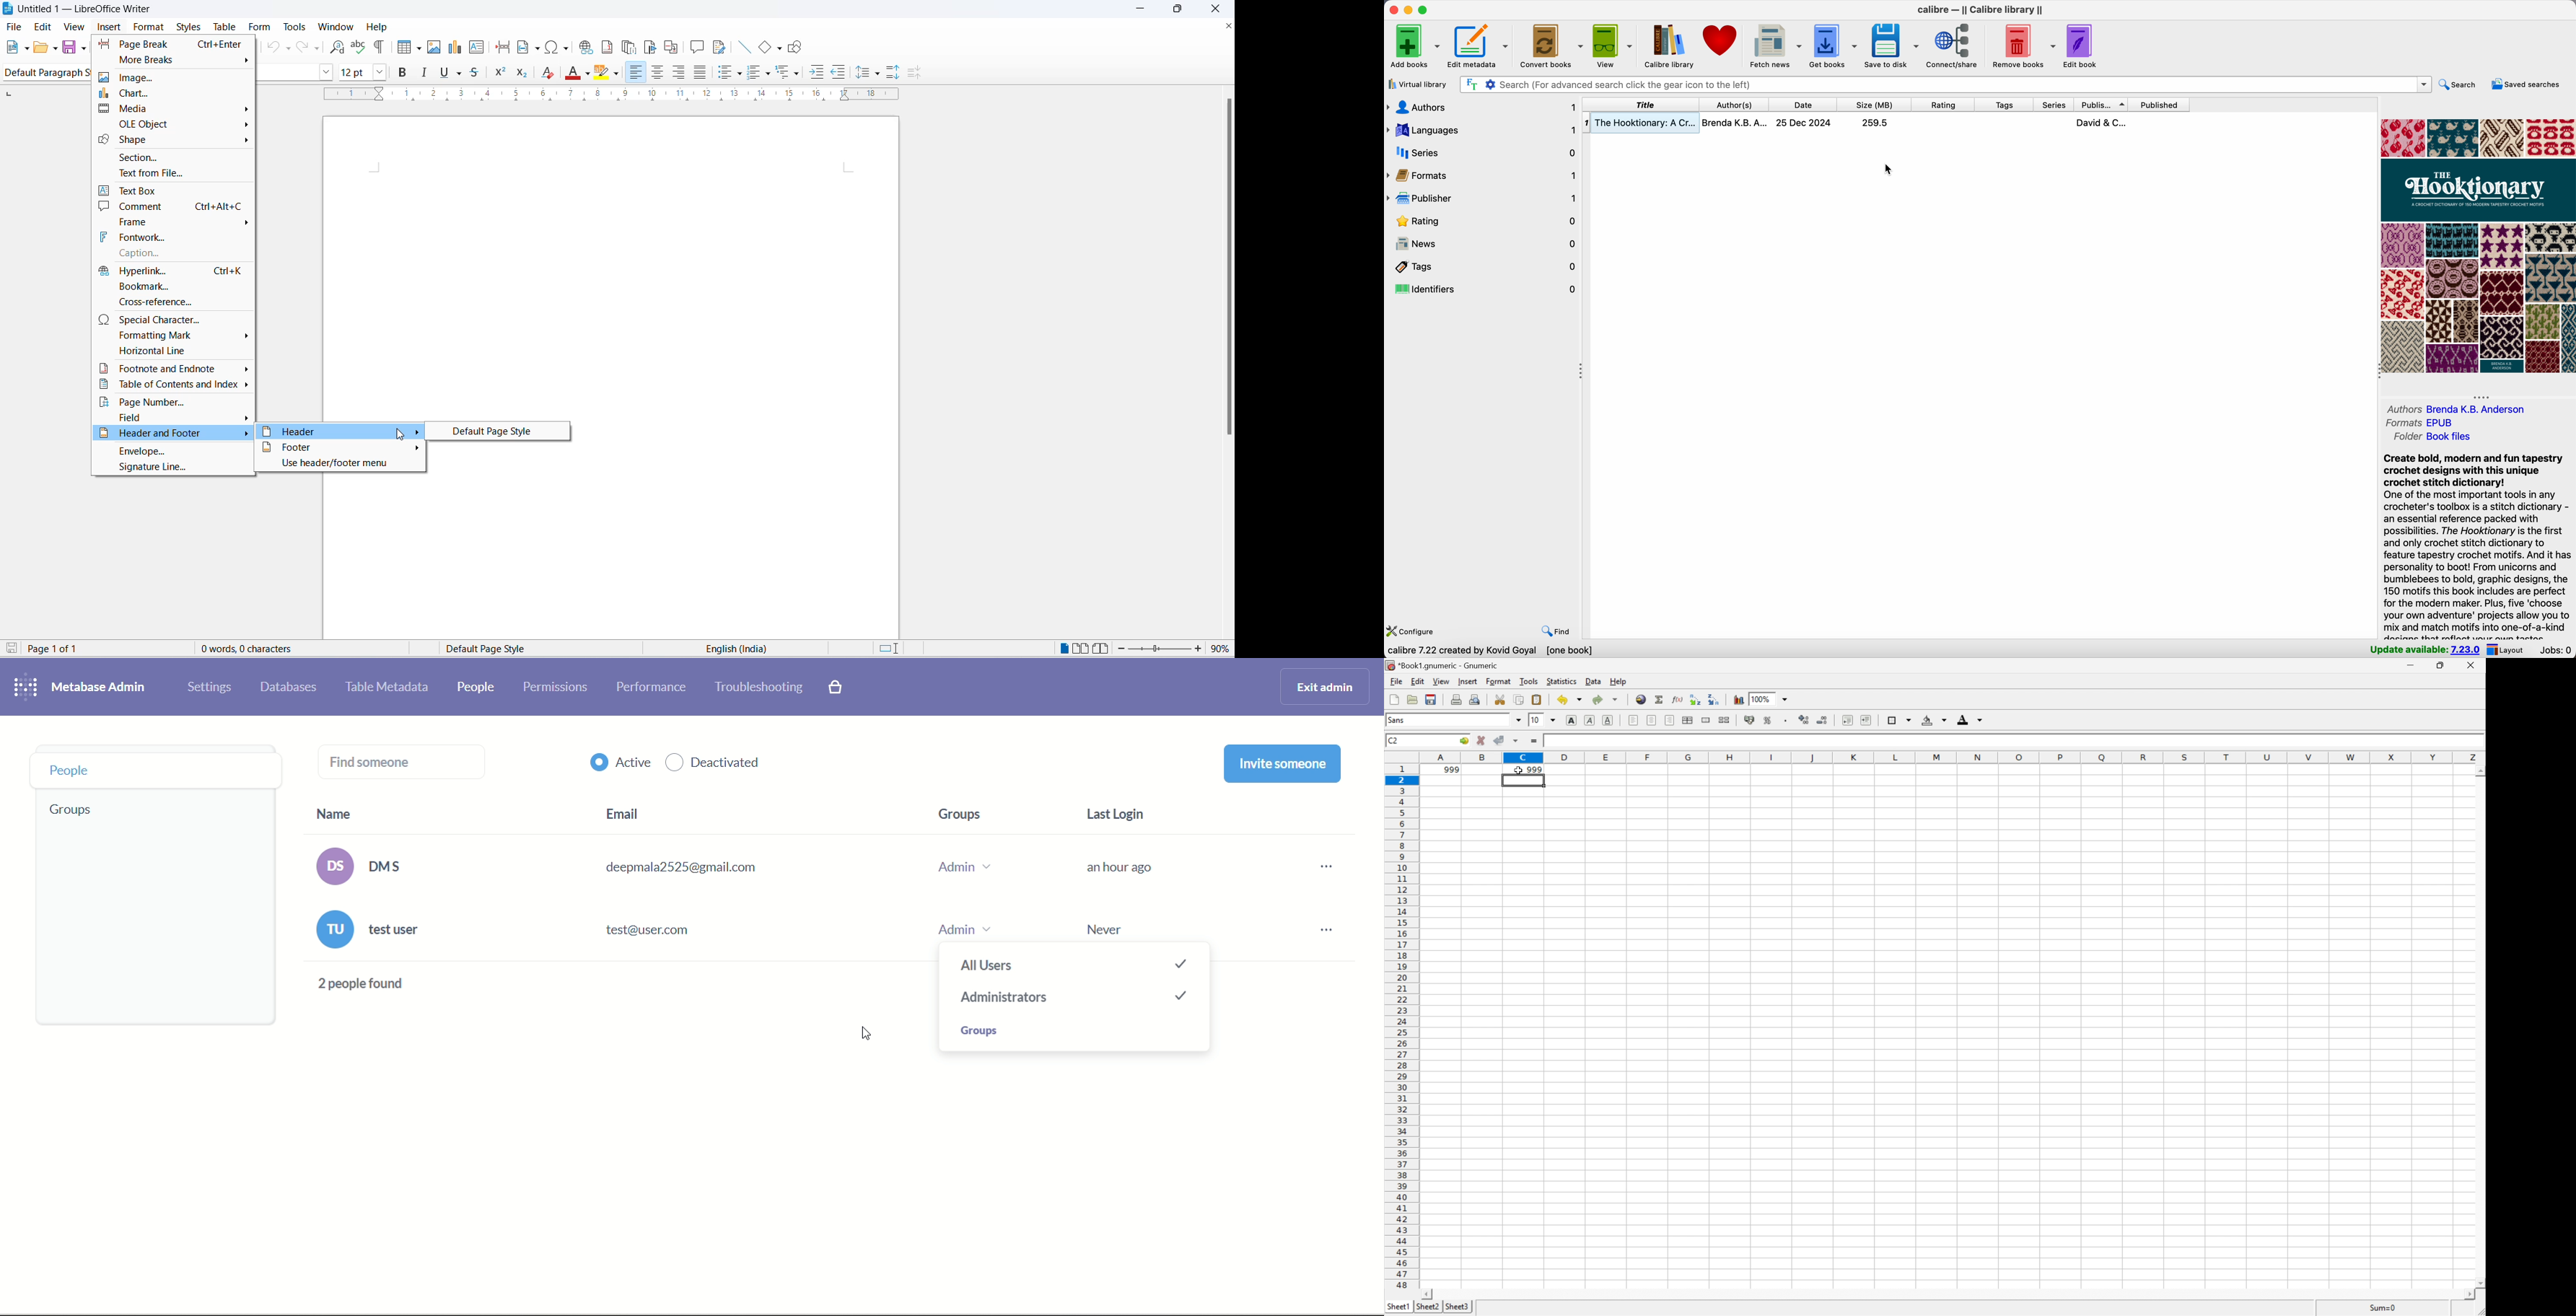  What do you see at coordinates (1670, 720) in the screenshot?
I see `Align right` at bounding box center [1670, 720].